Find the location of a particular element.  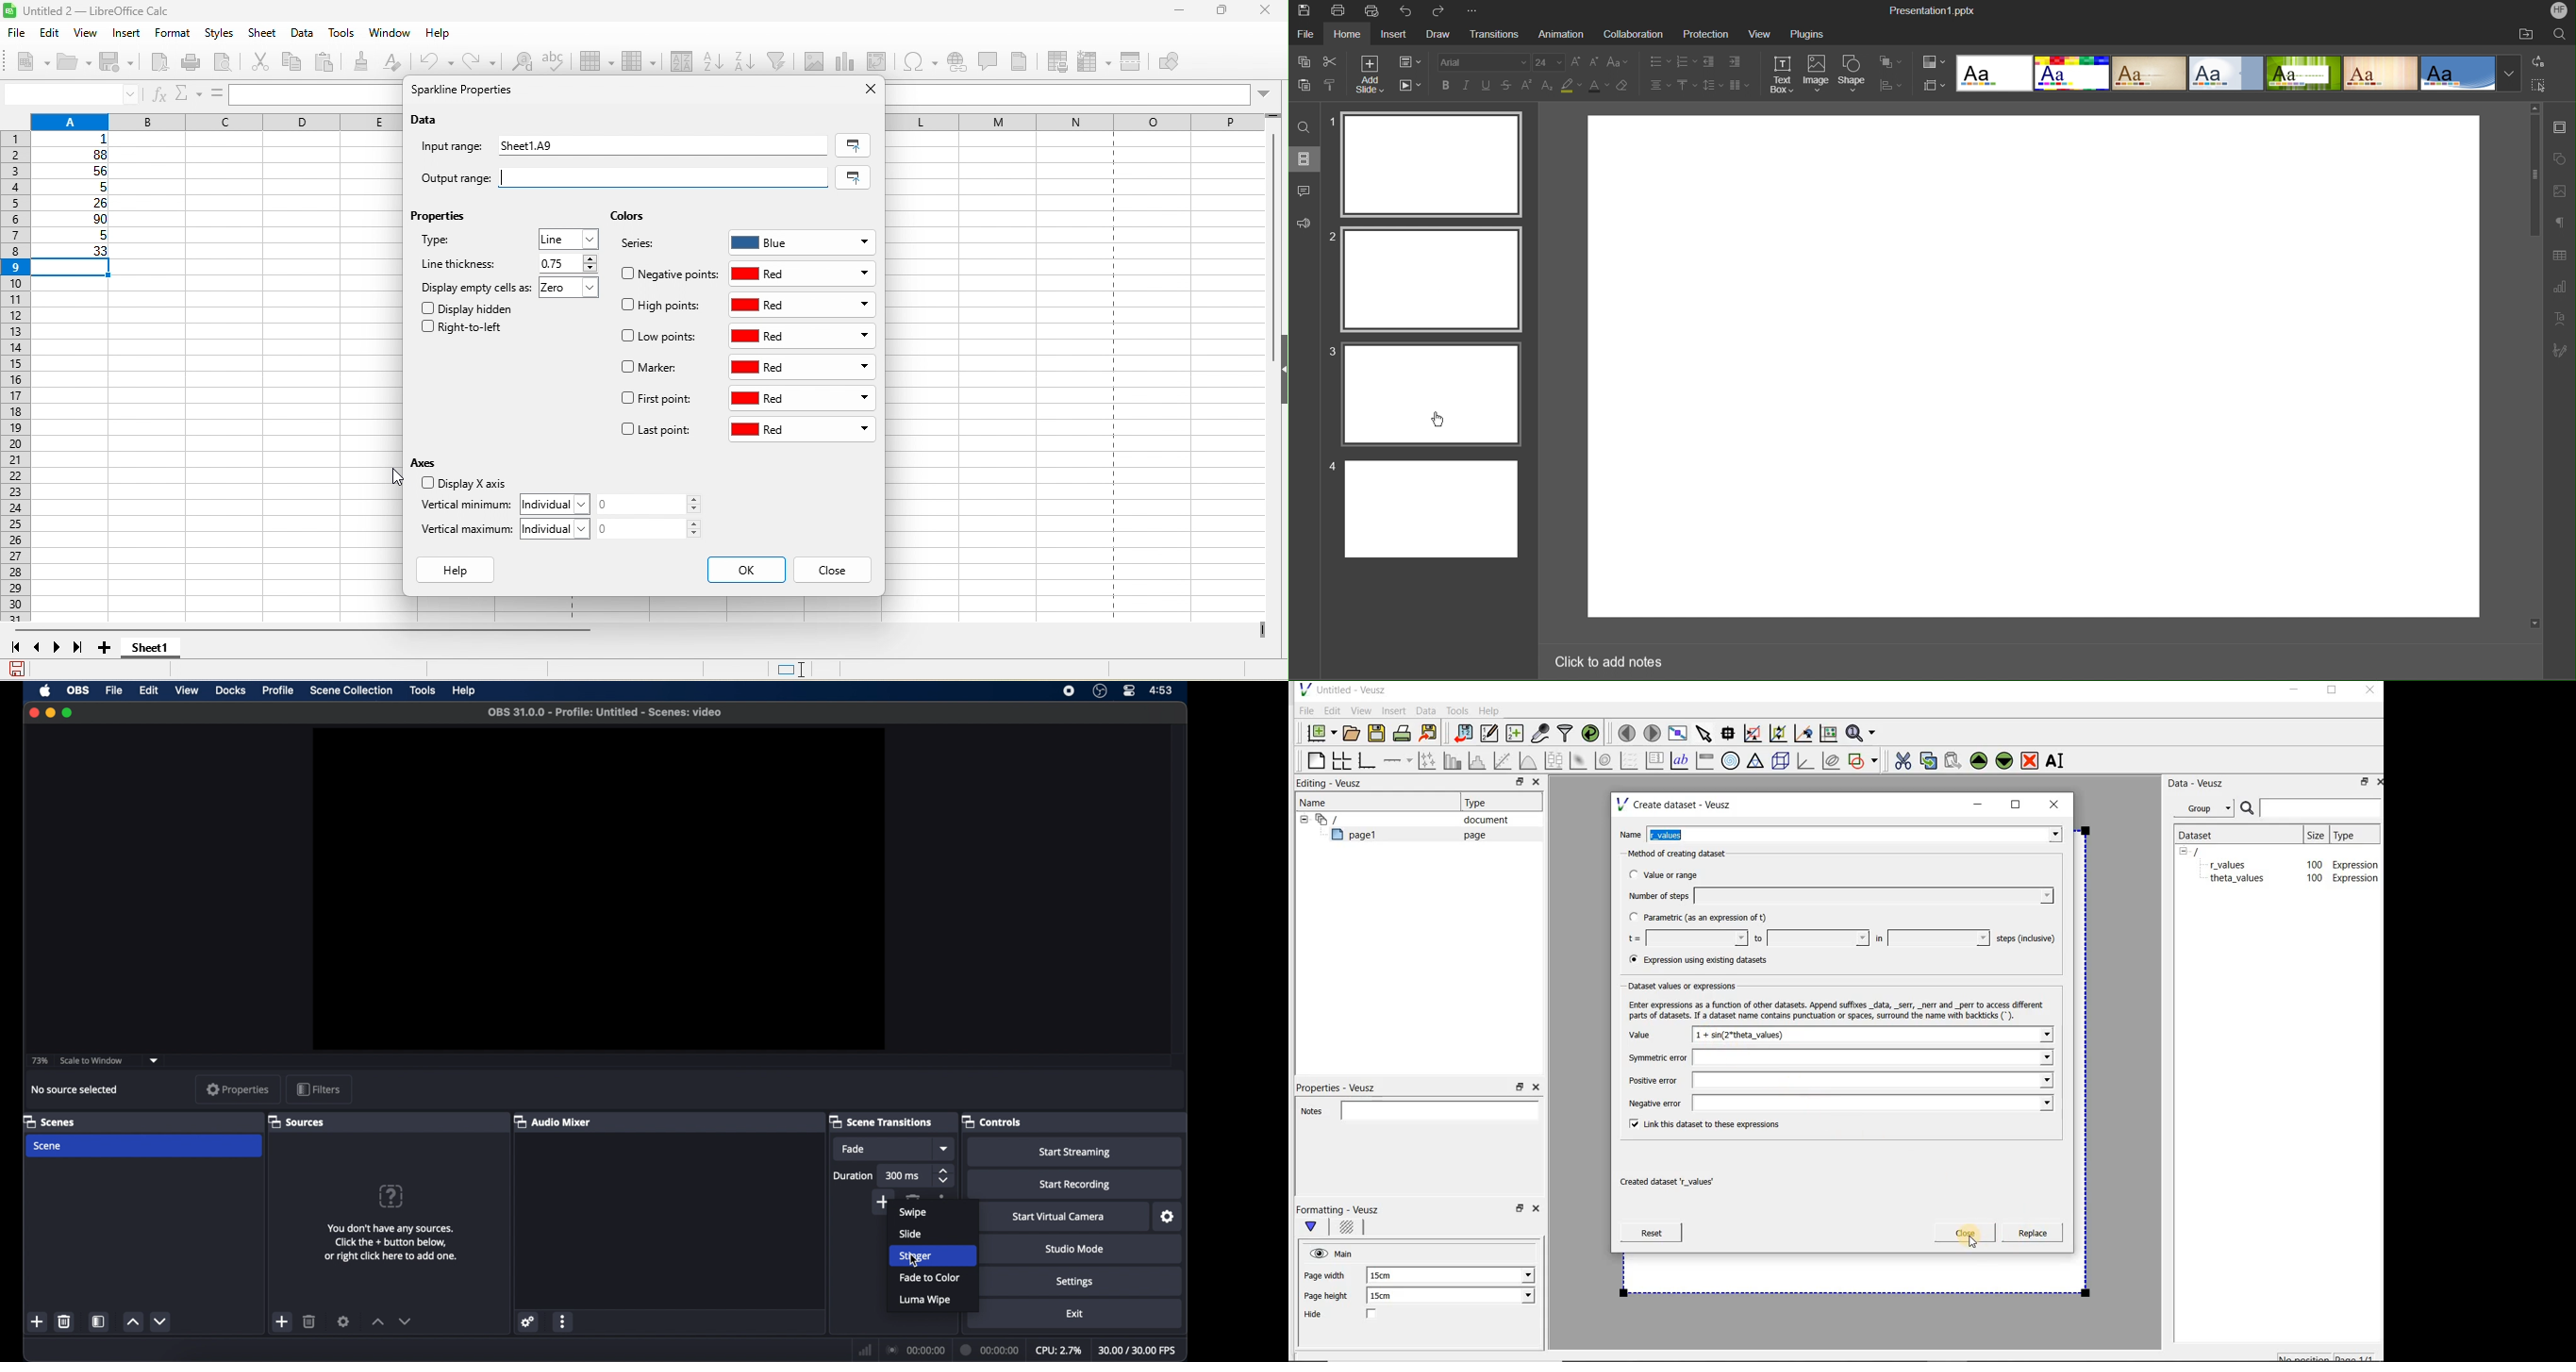

Indents is located at coordinates (1726, 60).